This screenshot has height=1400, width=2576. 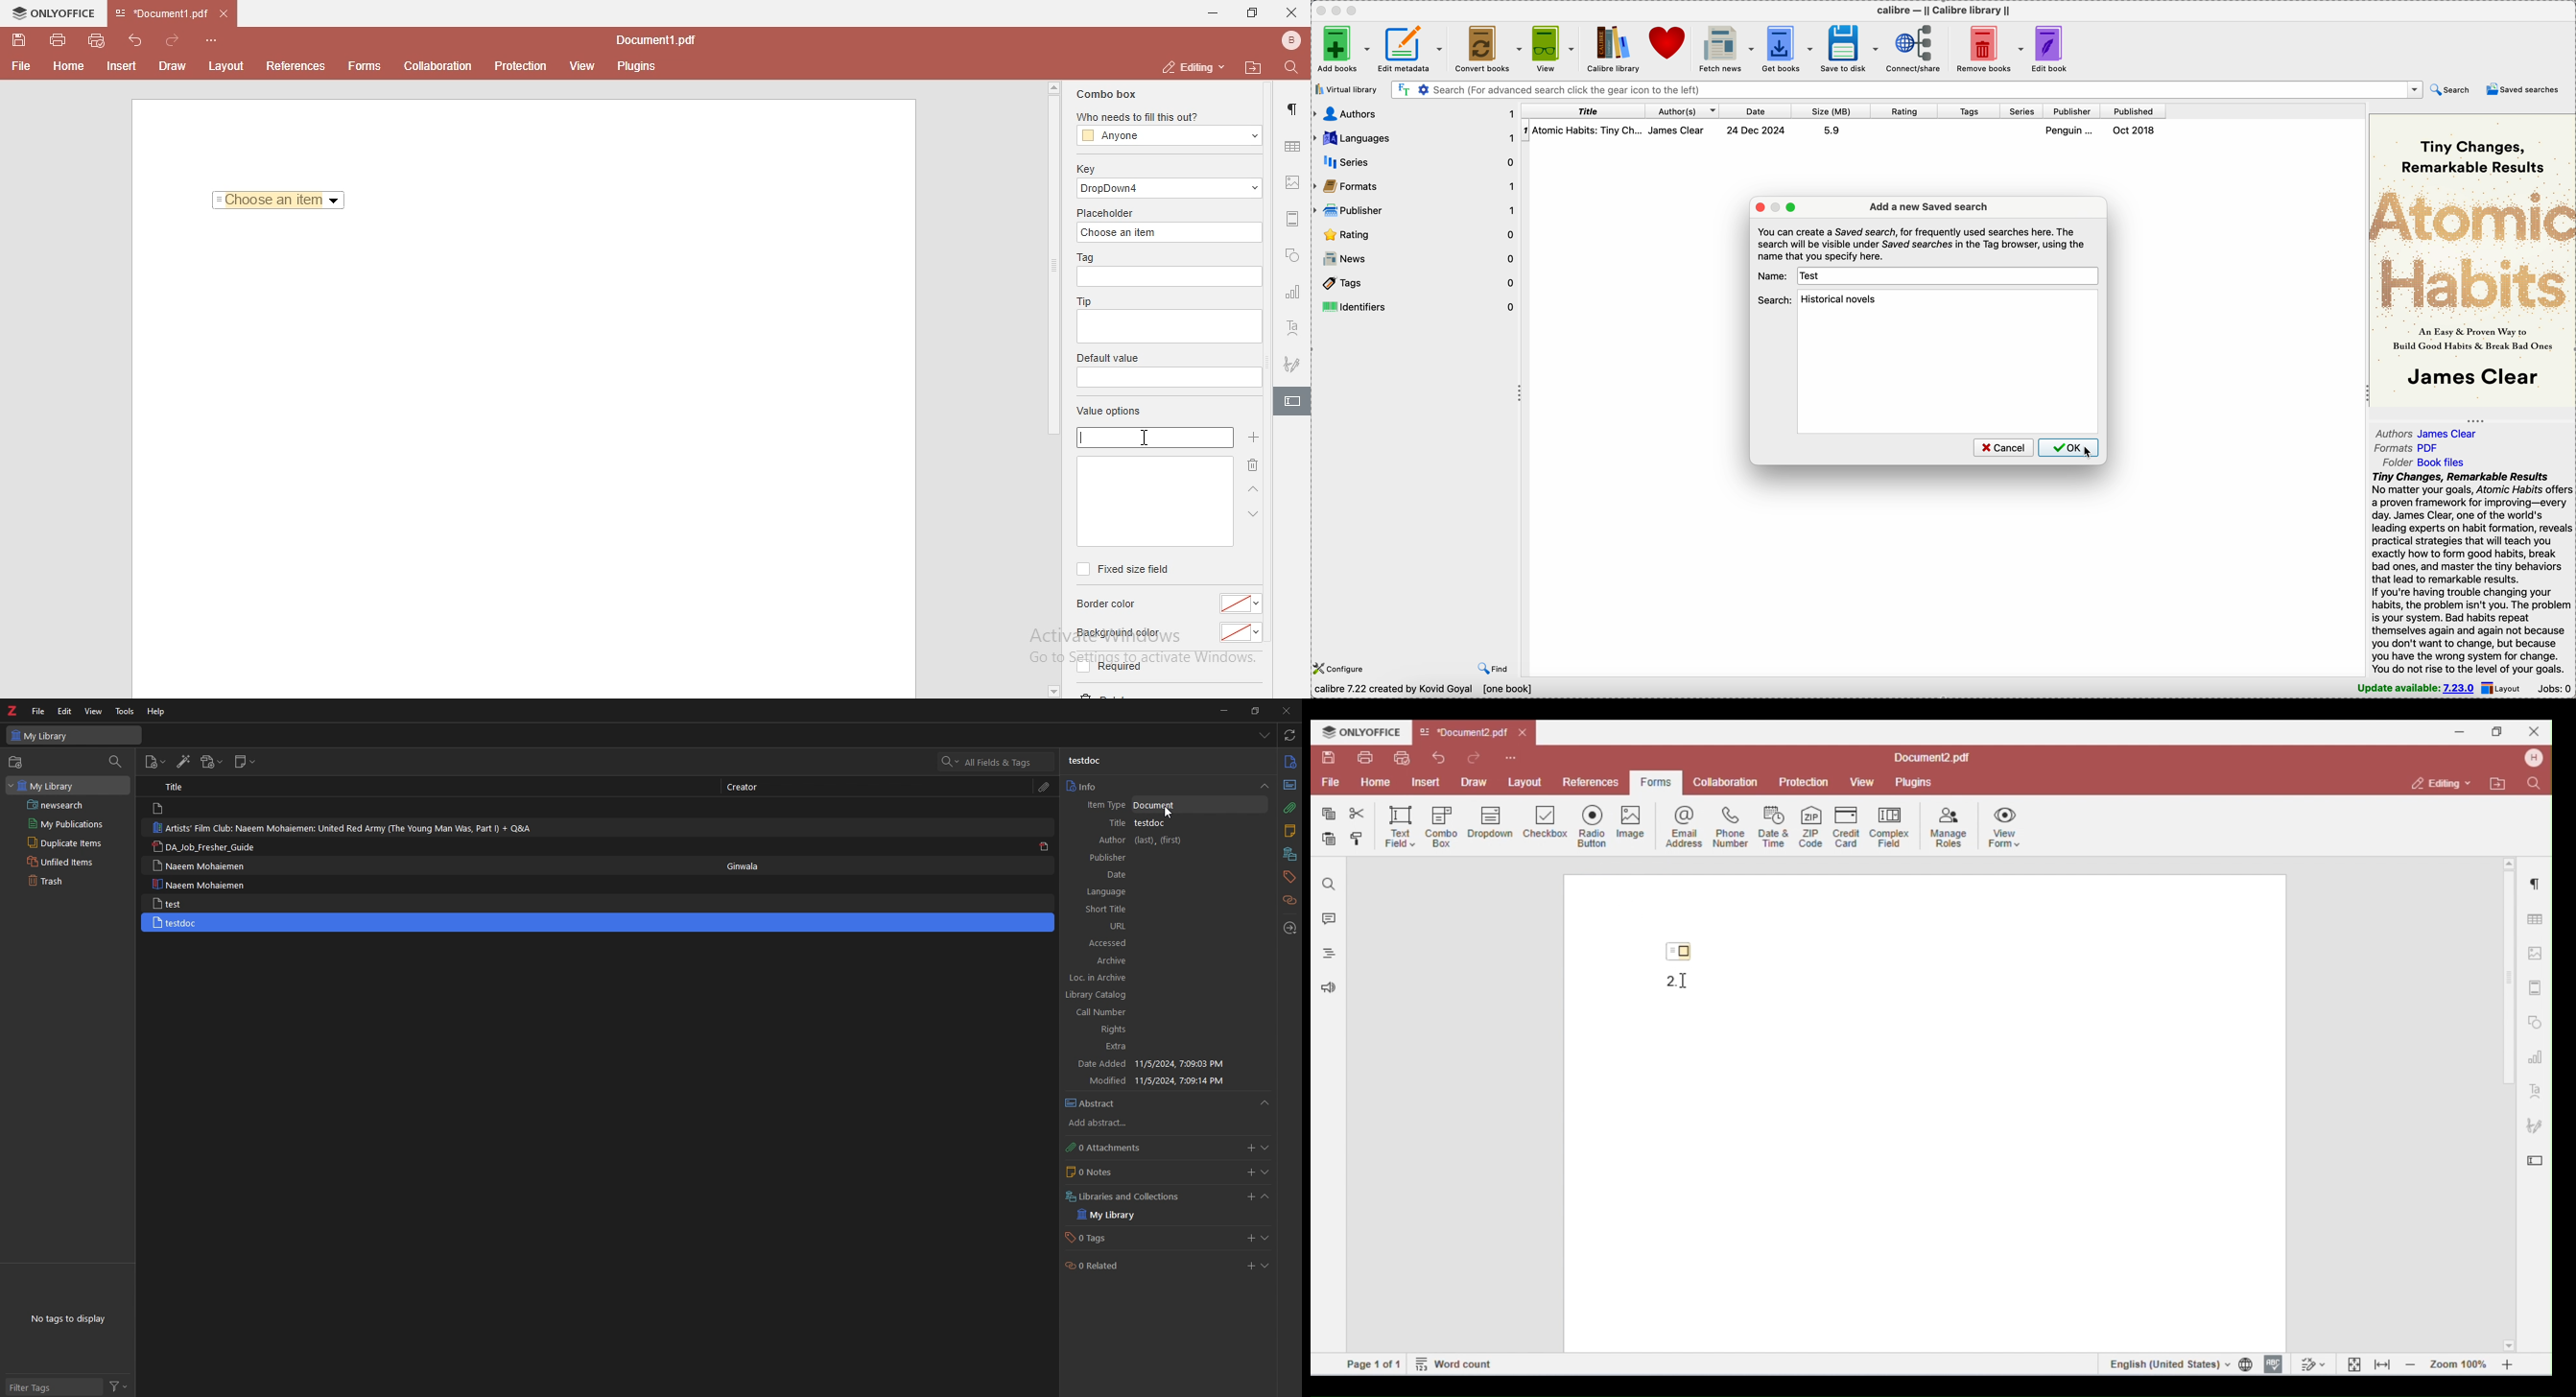 I want to click on maximize, so click(x=1354, y=10).